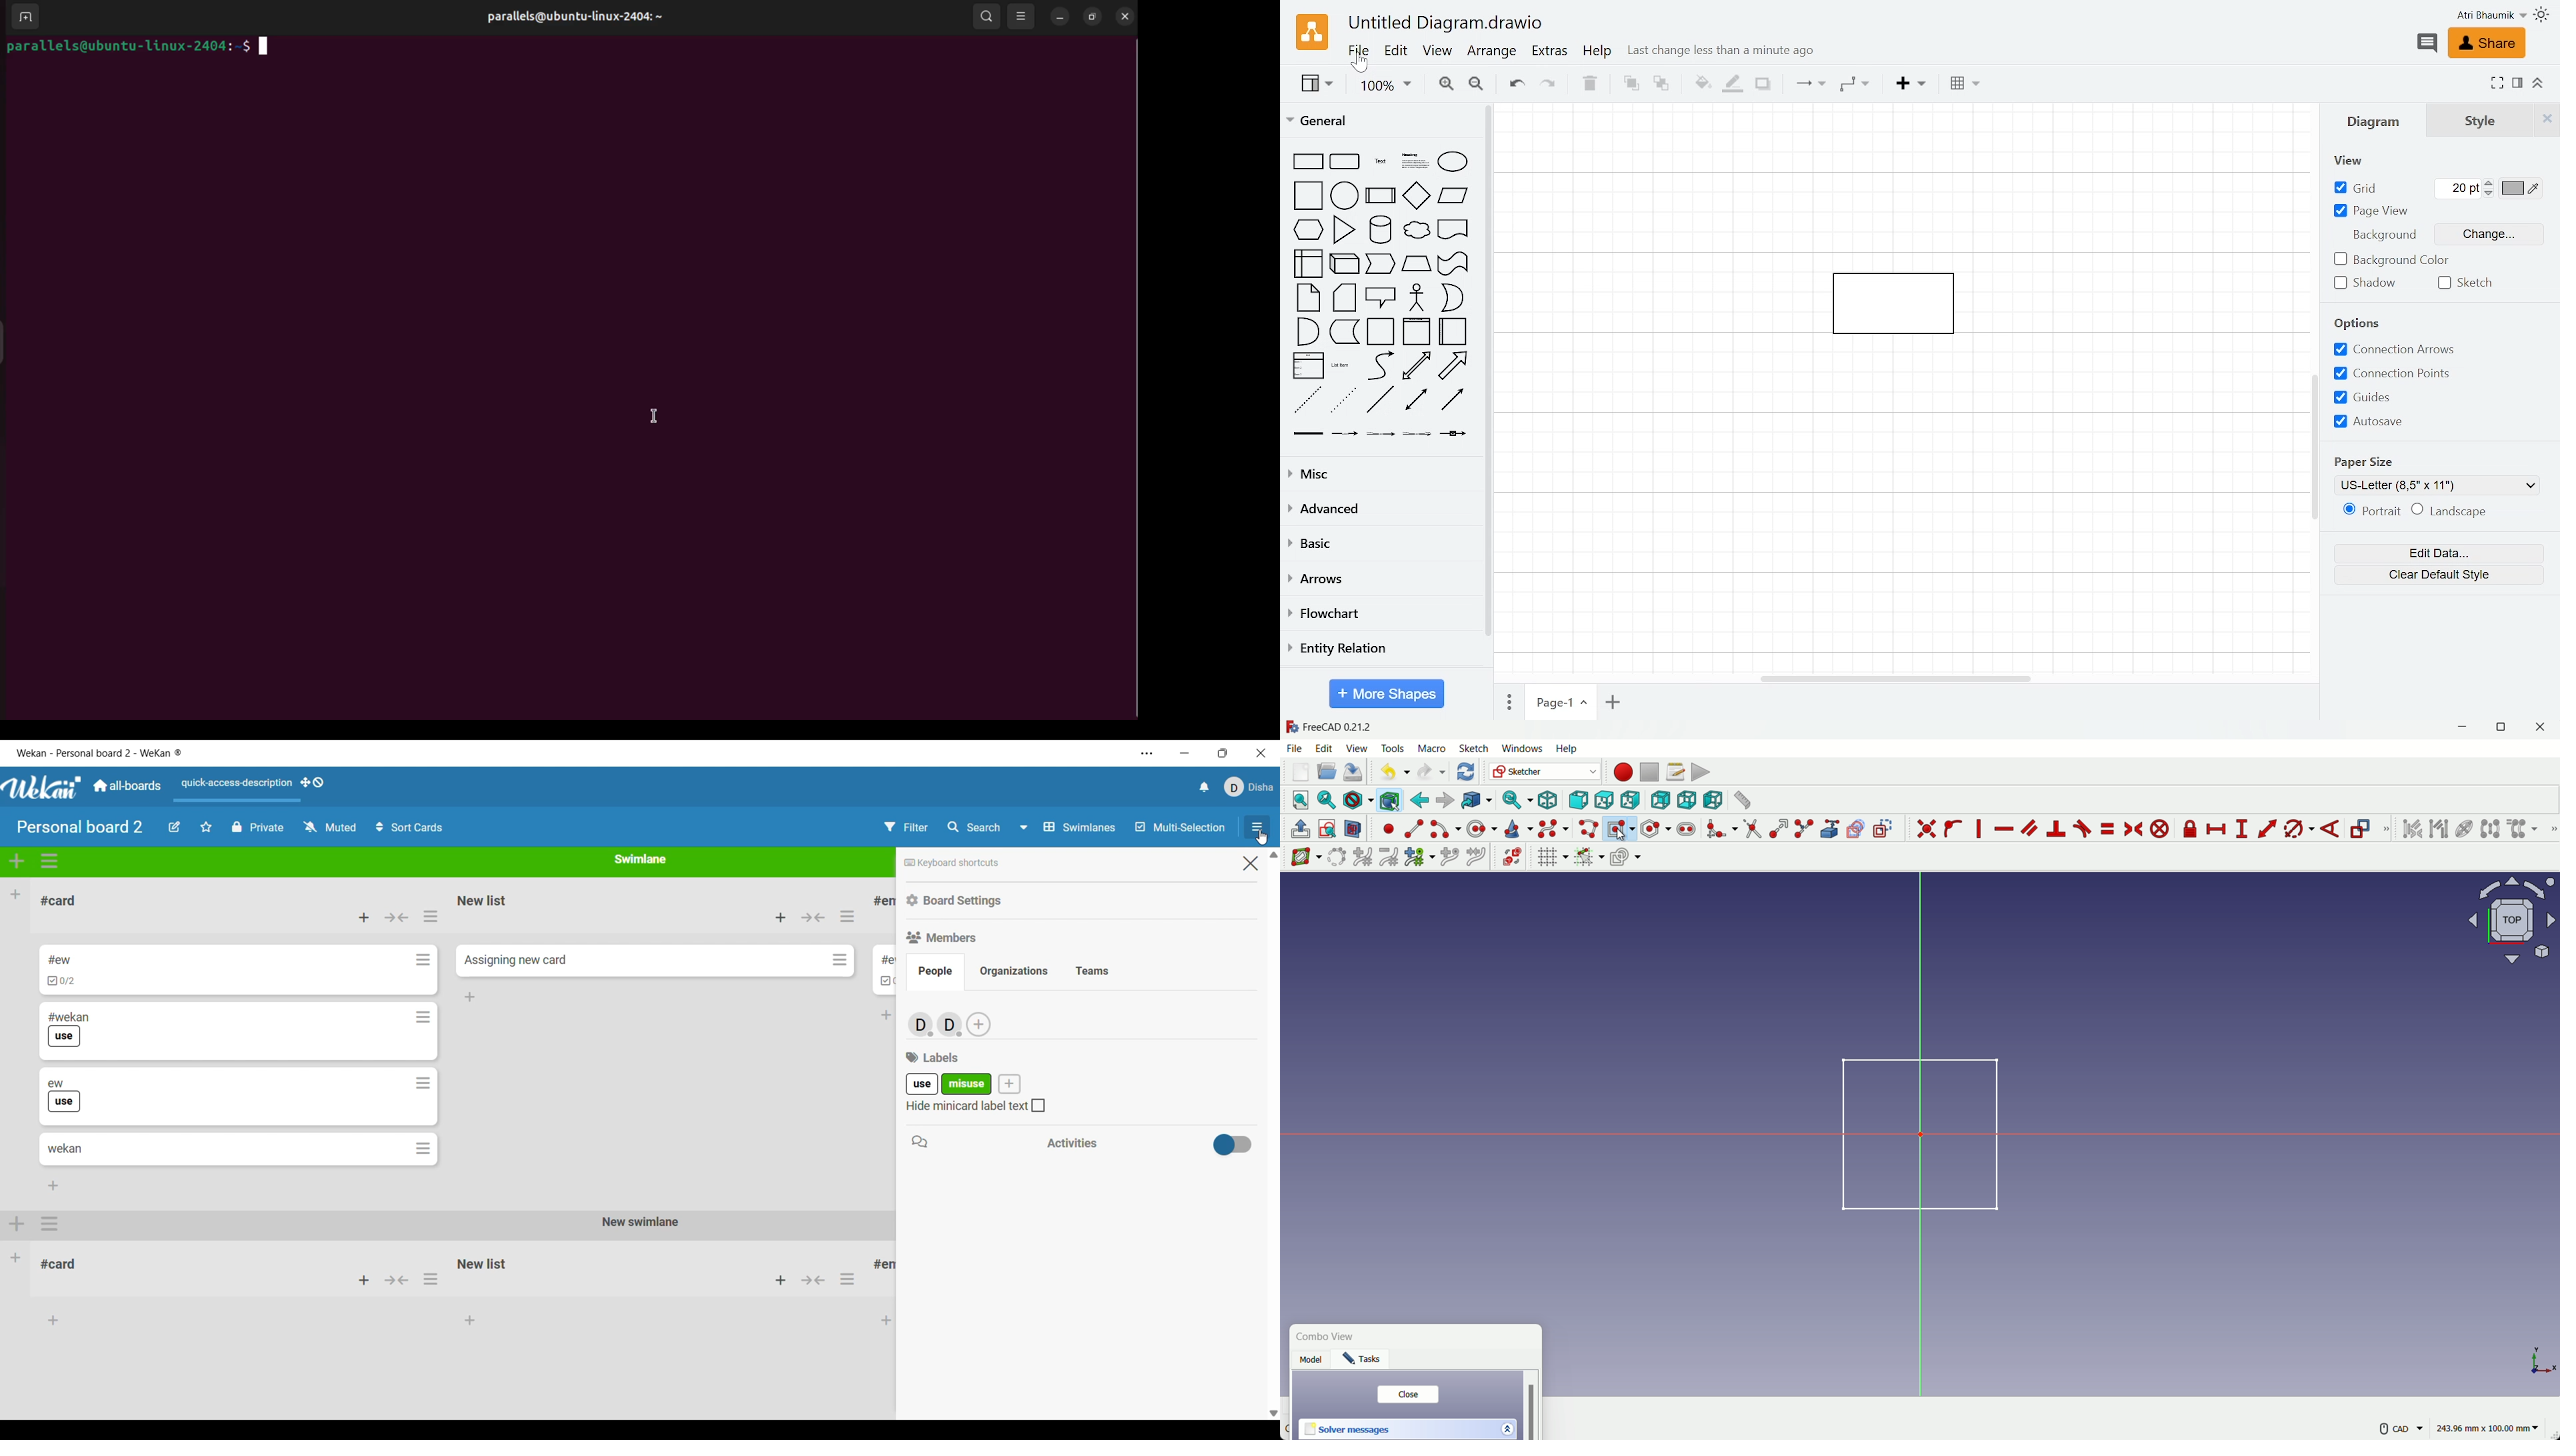 This screenshot has height=1456, width=2576. I want to click on split edge, so click(1805, 829).